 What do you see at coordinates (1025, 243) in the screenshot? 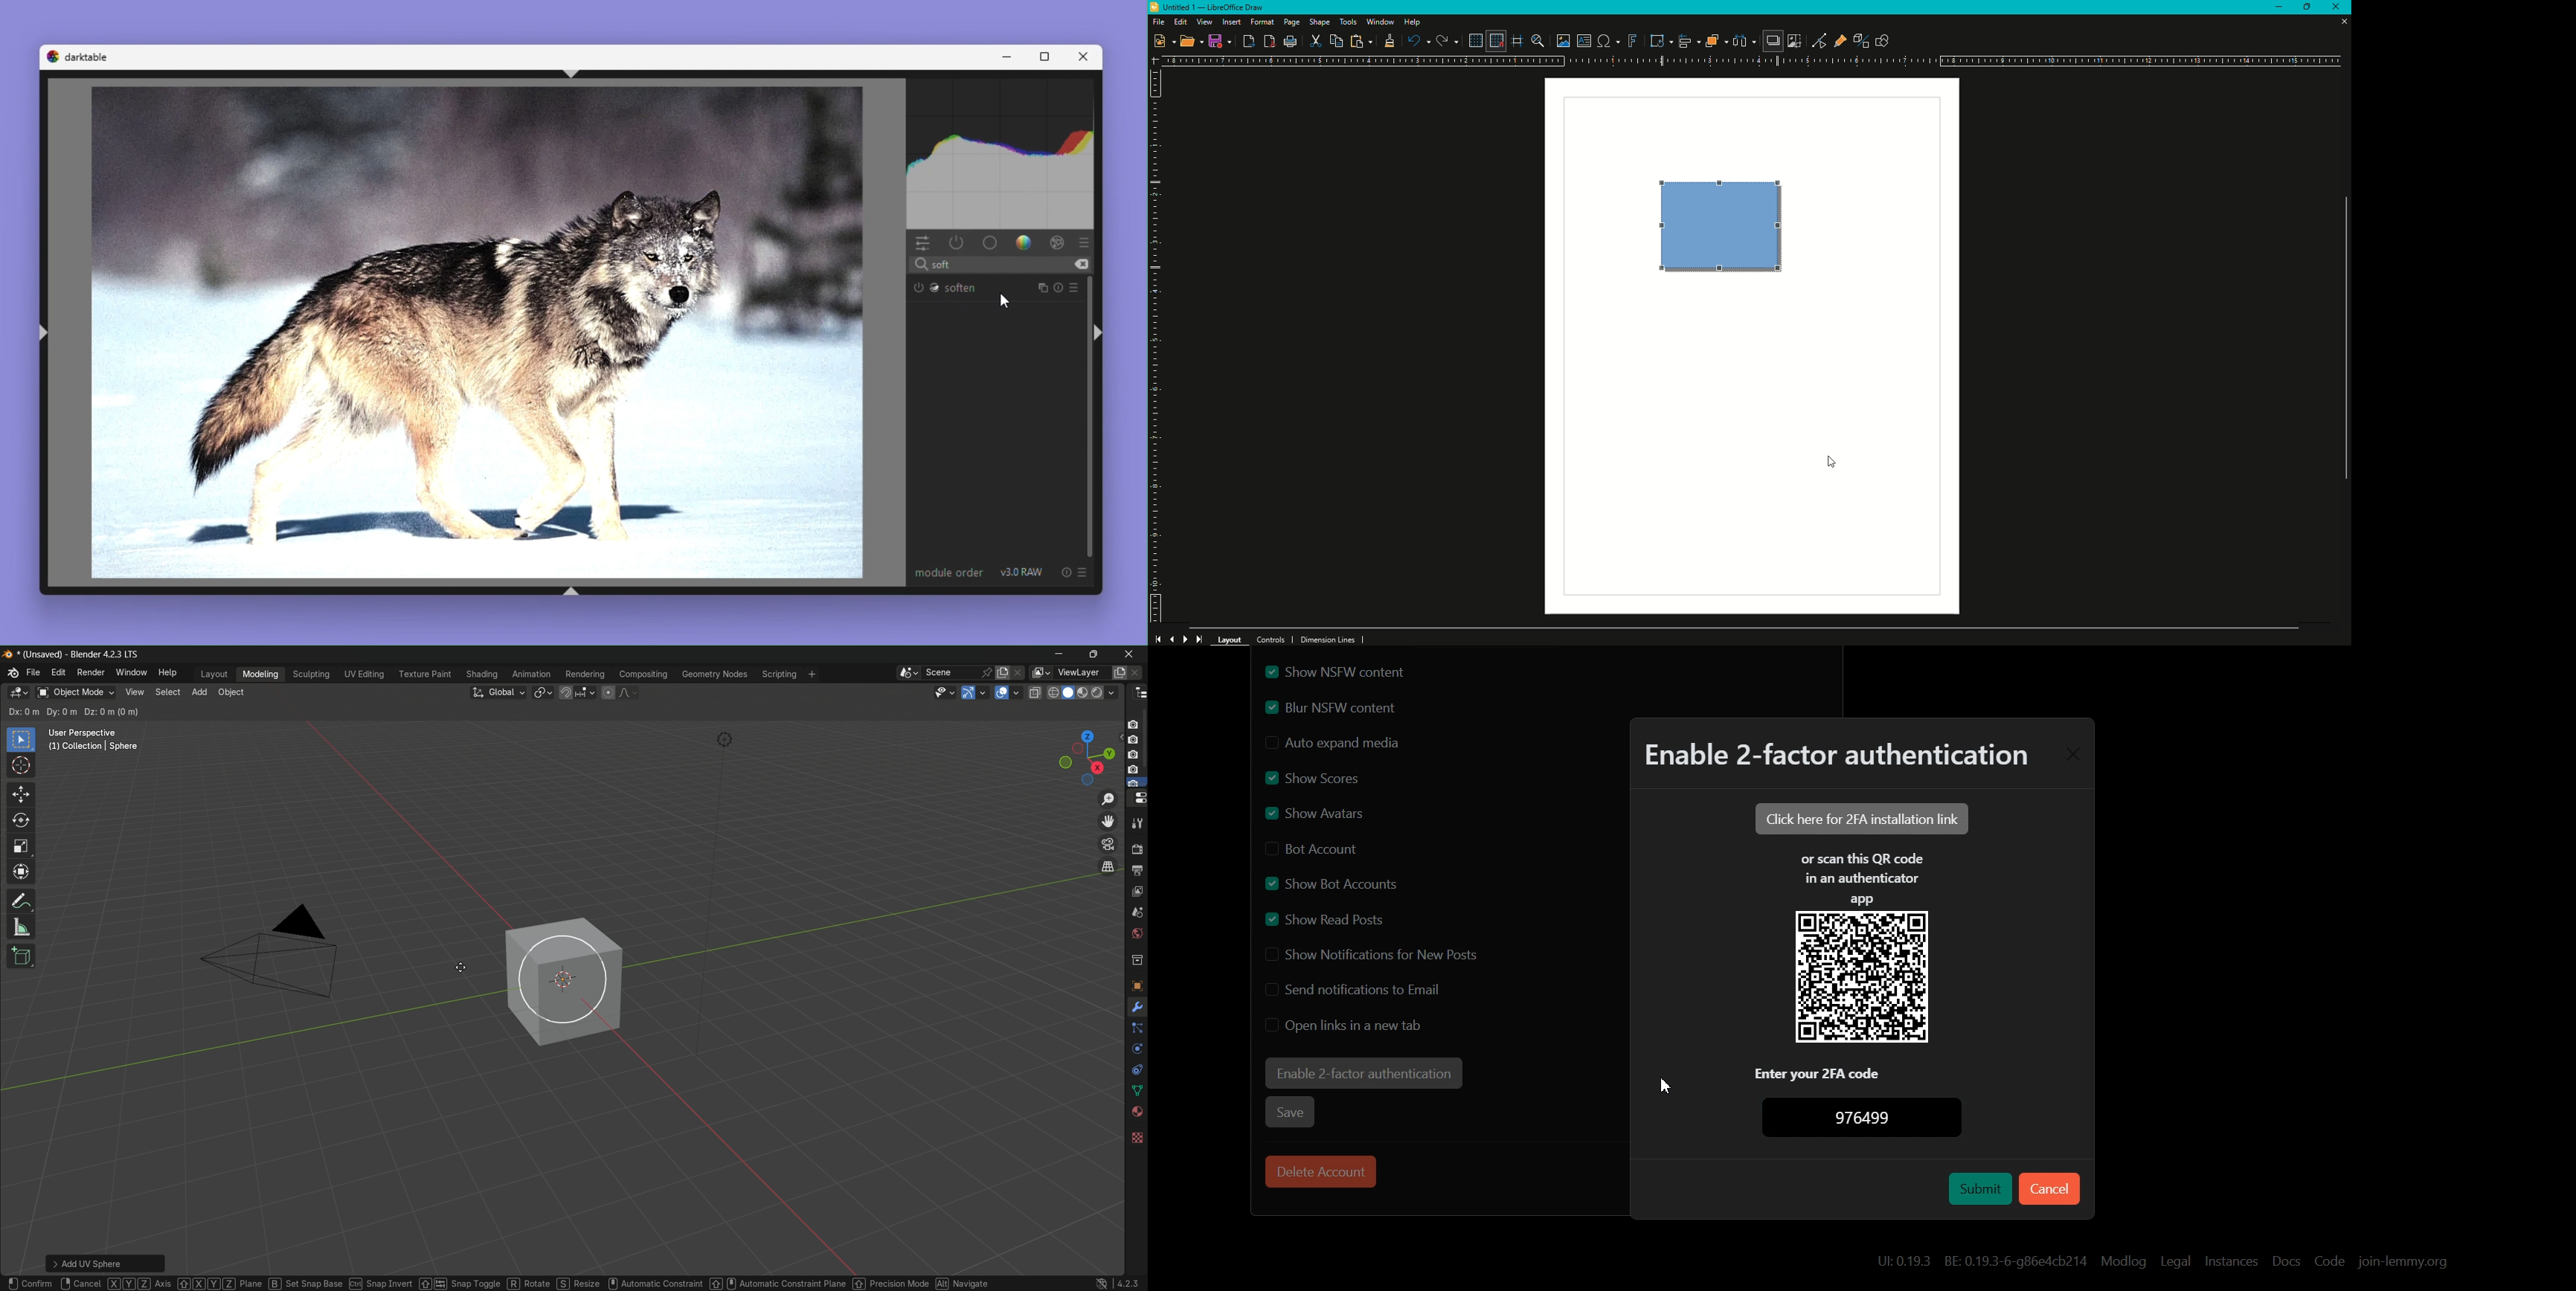
I see `Colour ` at bounding box center [1025, 243].